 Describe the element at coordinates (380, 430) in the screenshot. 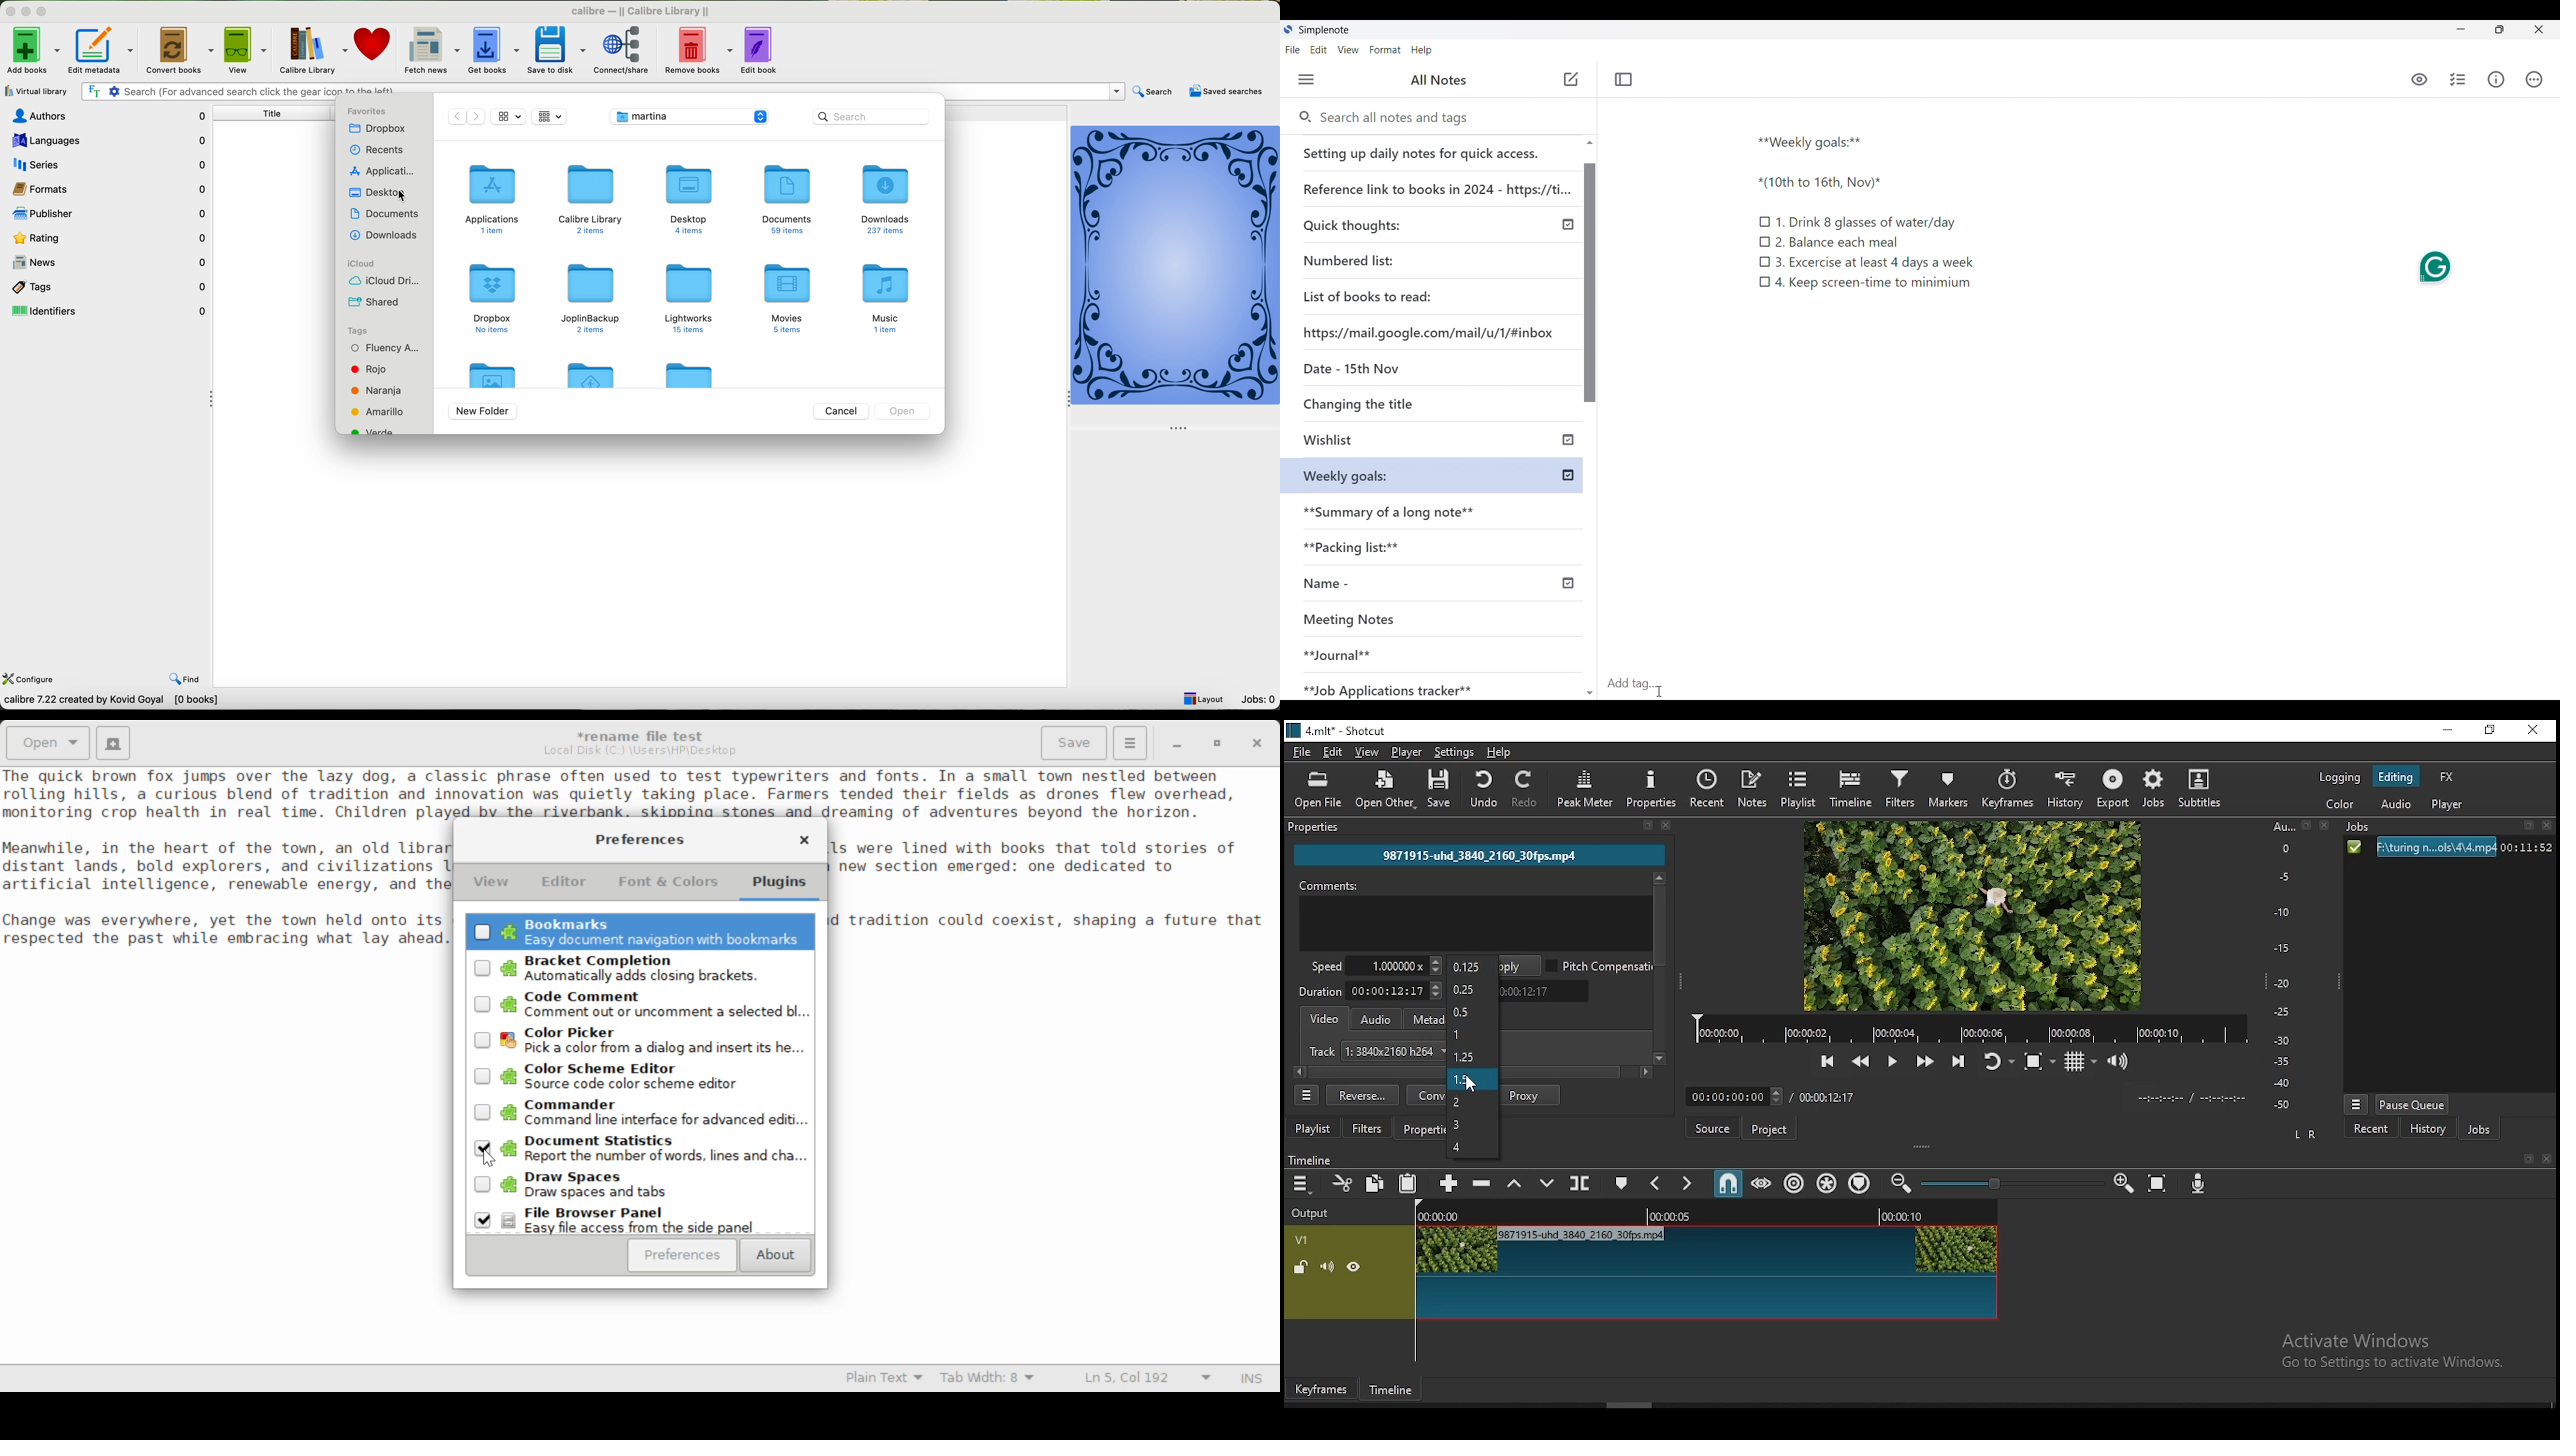

I see `green tag` at that location.